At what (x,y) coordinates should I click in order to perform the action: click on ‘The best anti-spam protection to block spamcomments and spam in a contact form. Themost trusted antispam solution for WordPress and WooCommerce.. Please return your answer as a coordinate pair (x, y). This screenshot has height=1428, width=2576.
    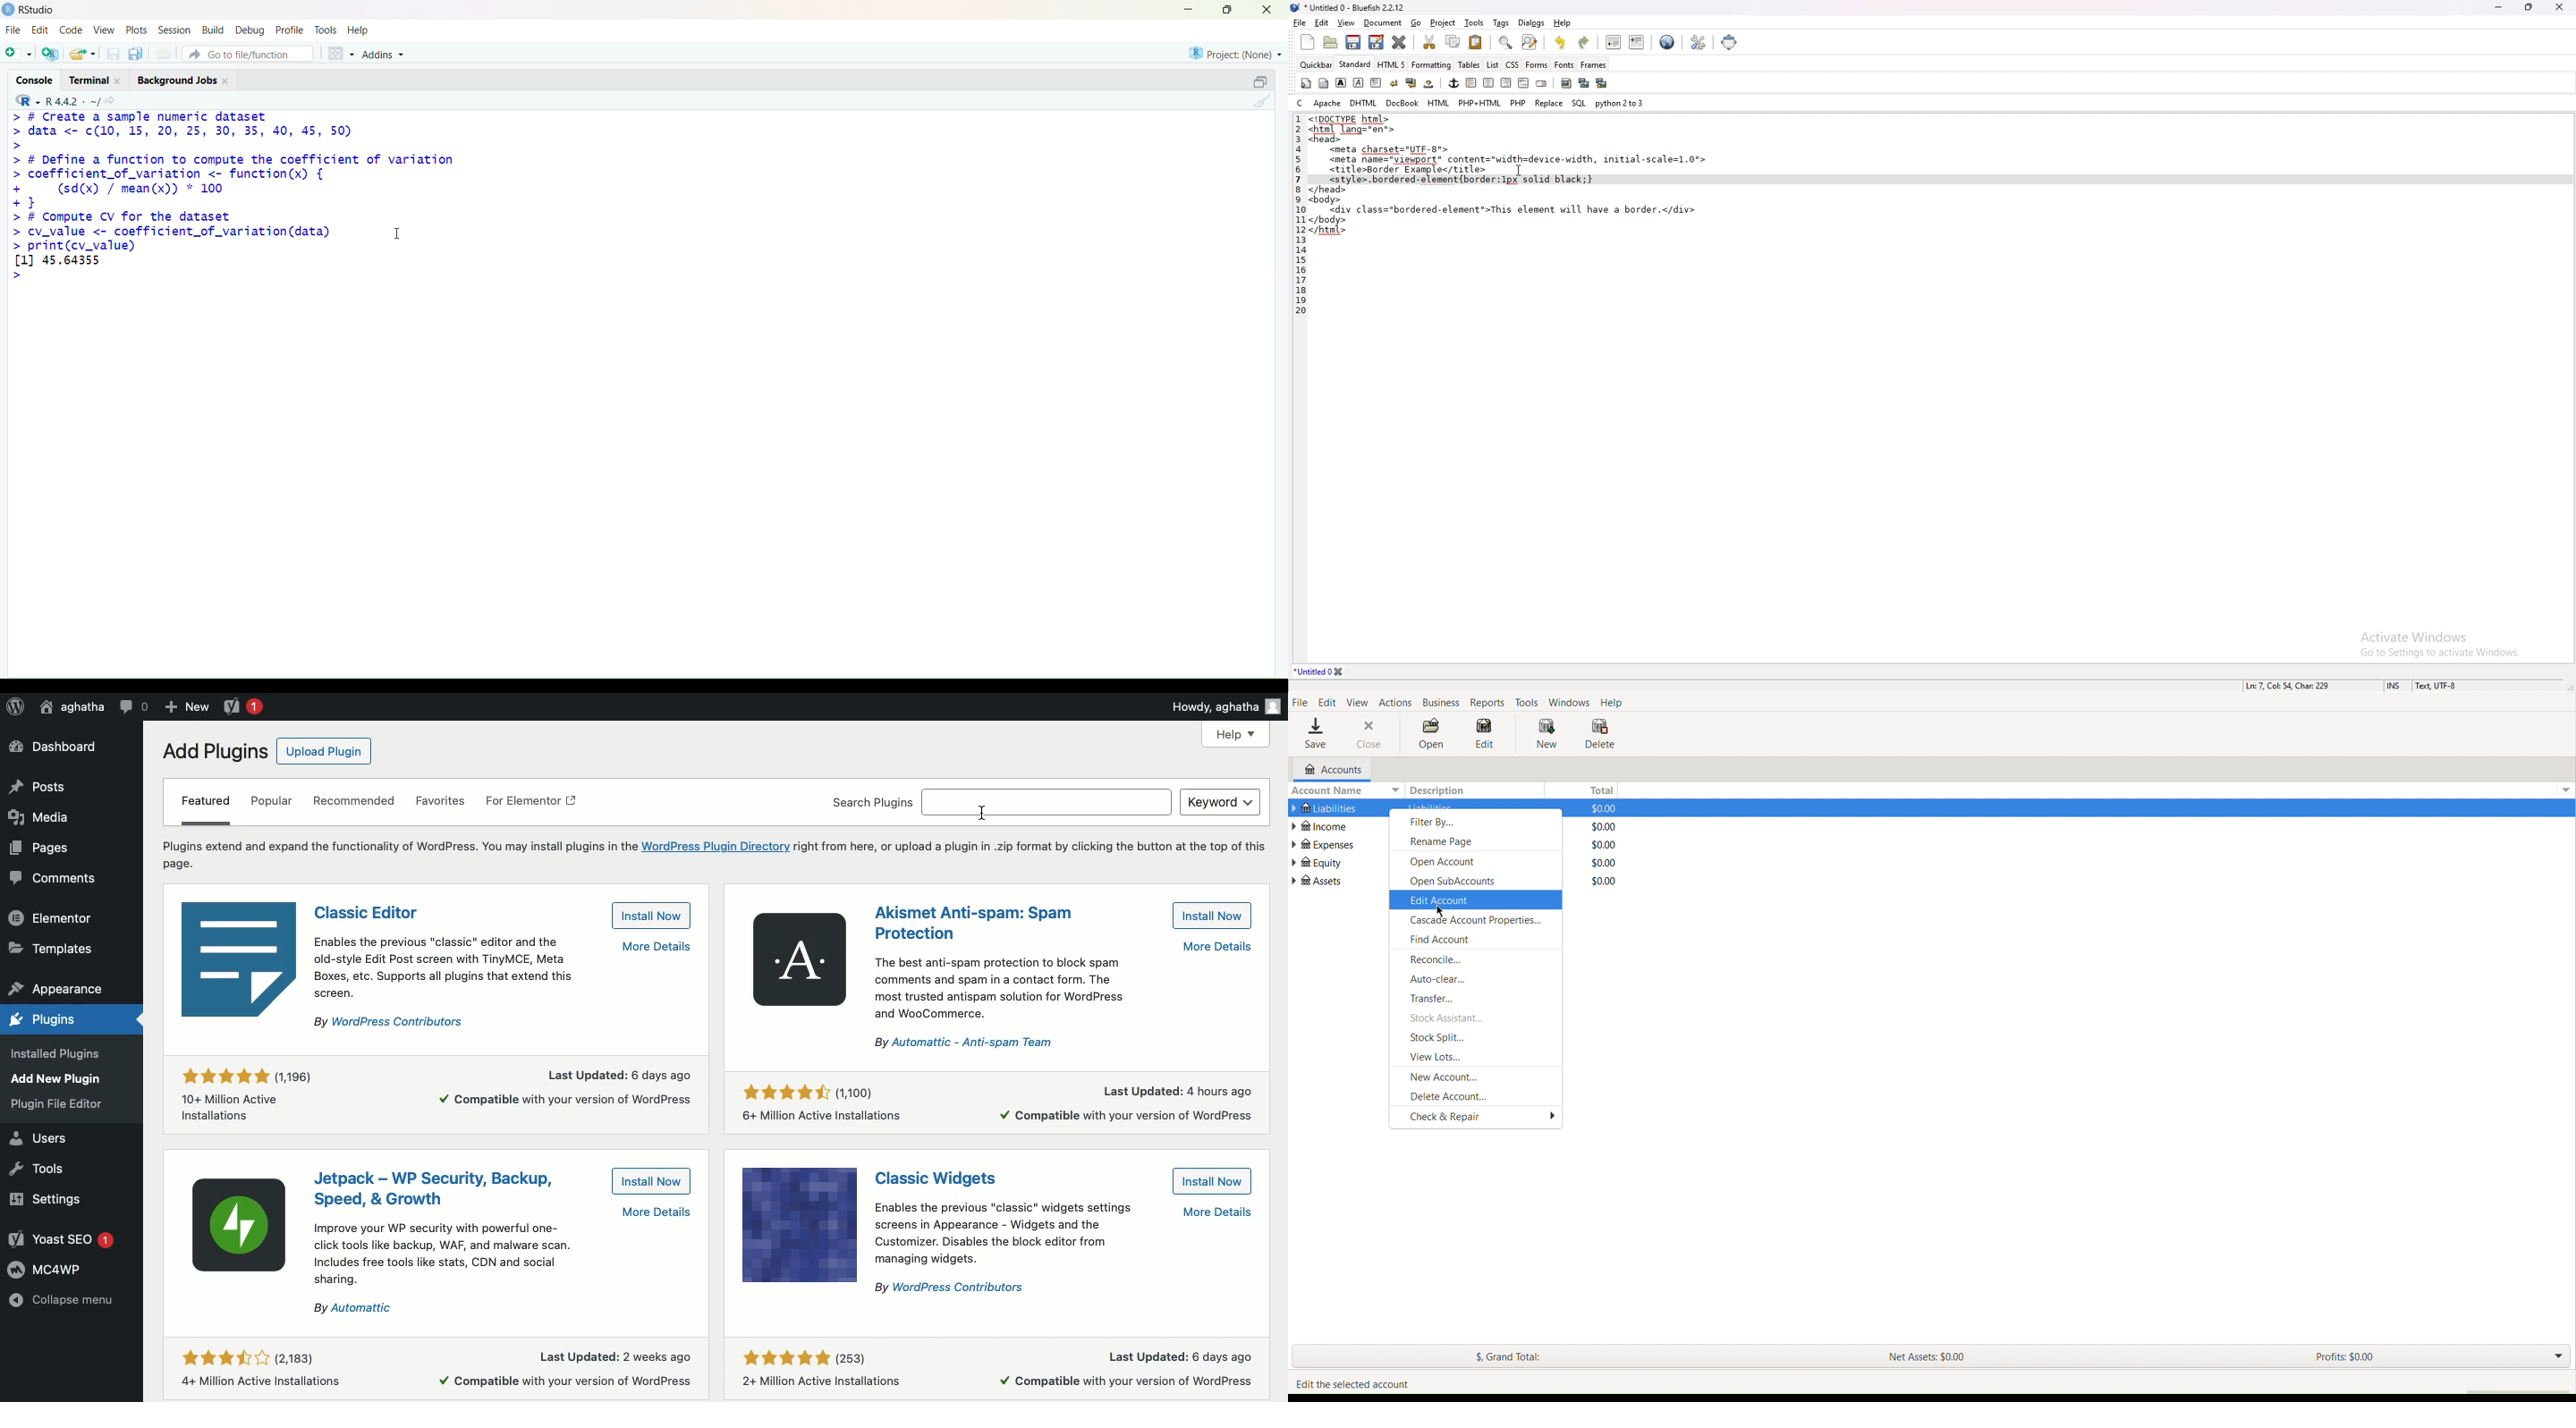
    Looking at the image, I should click on (1057, 997).